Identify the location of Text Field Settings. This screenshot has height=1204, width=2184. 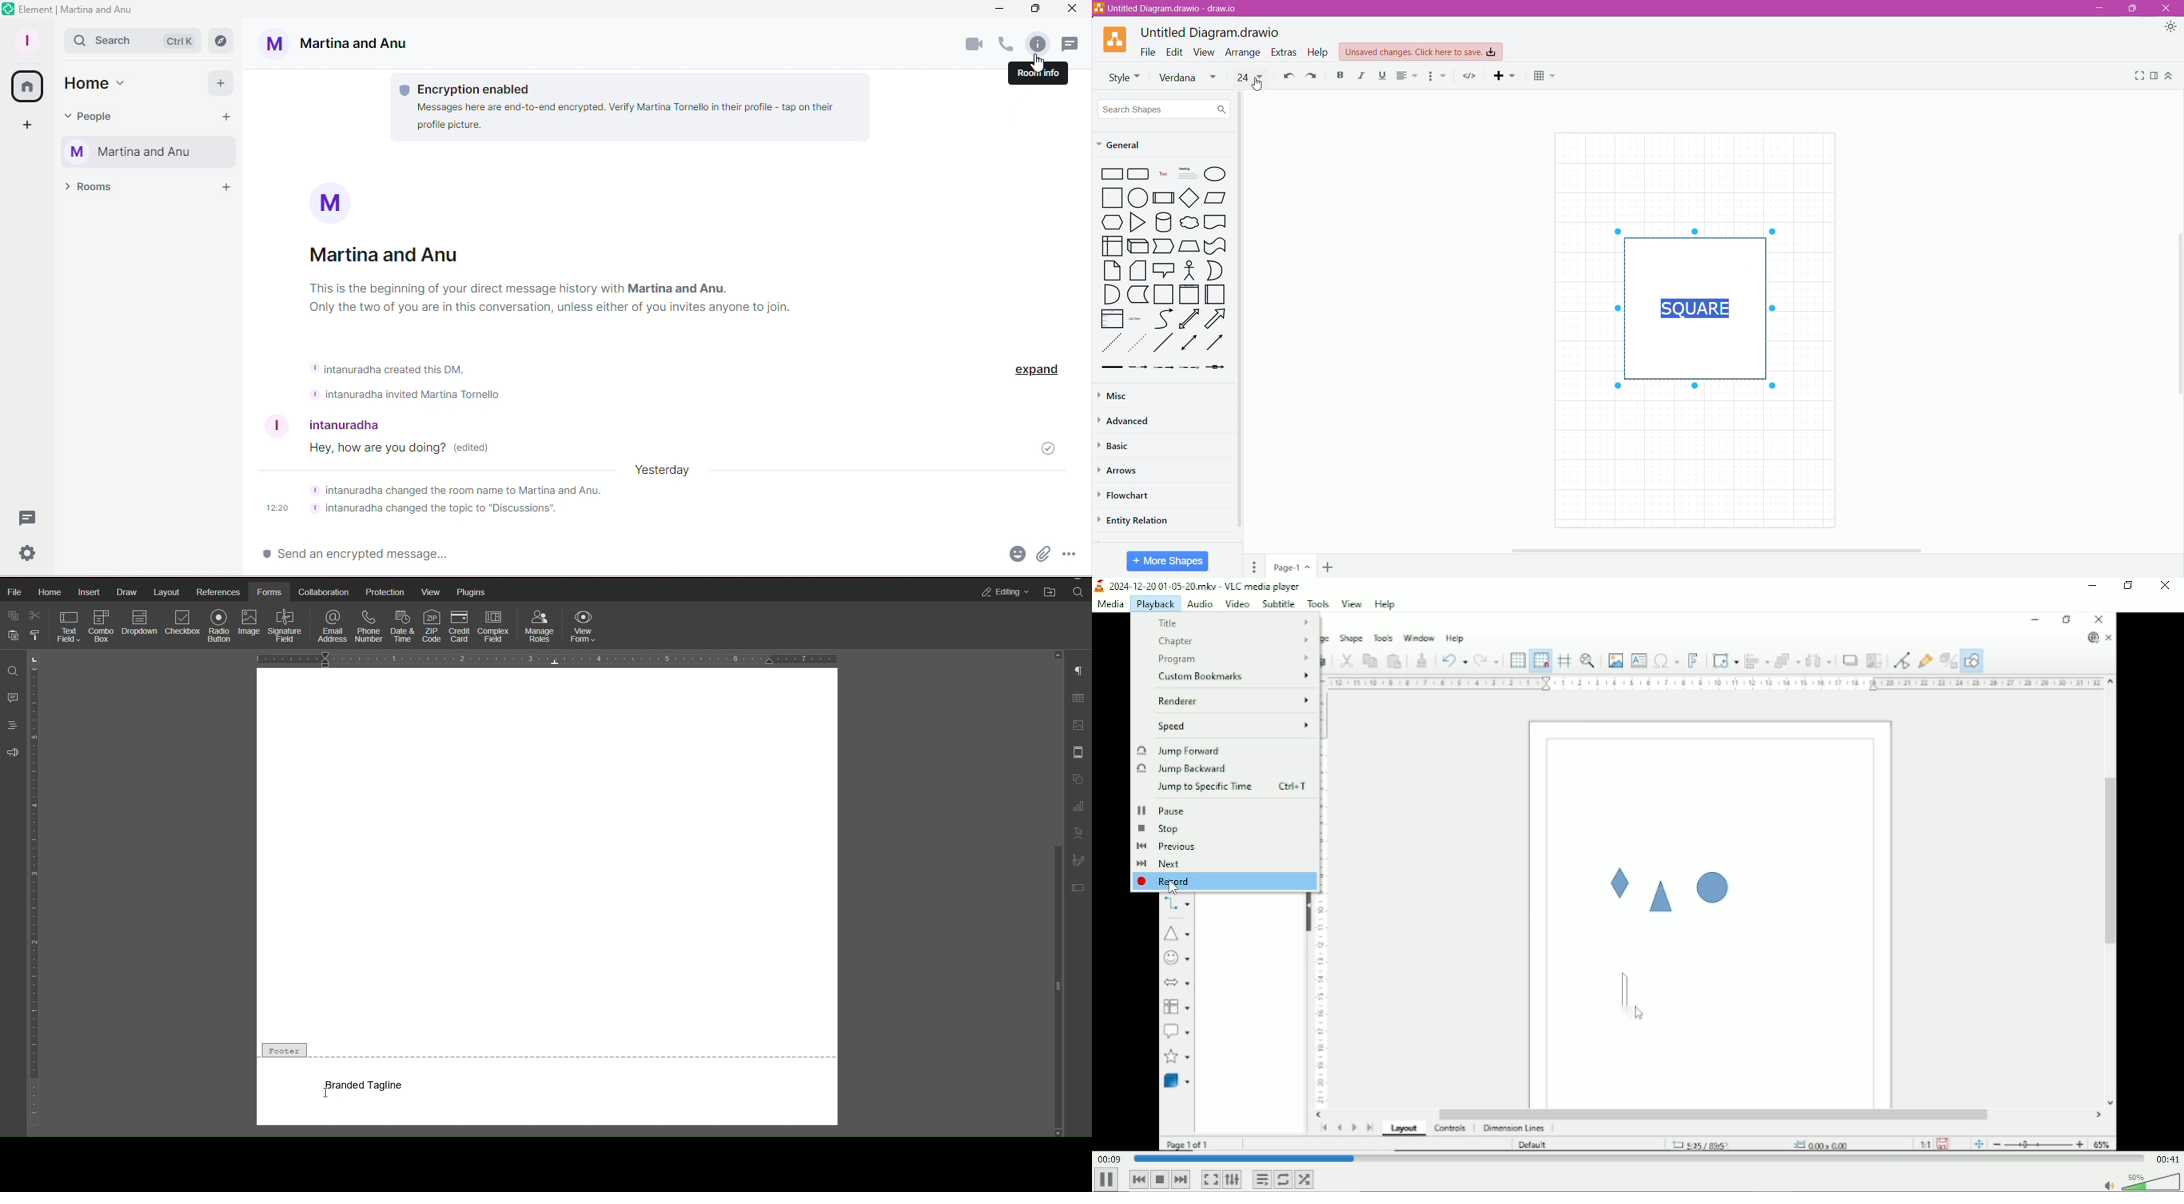
(1079, 887).